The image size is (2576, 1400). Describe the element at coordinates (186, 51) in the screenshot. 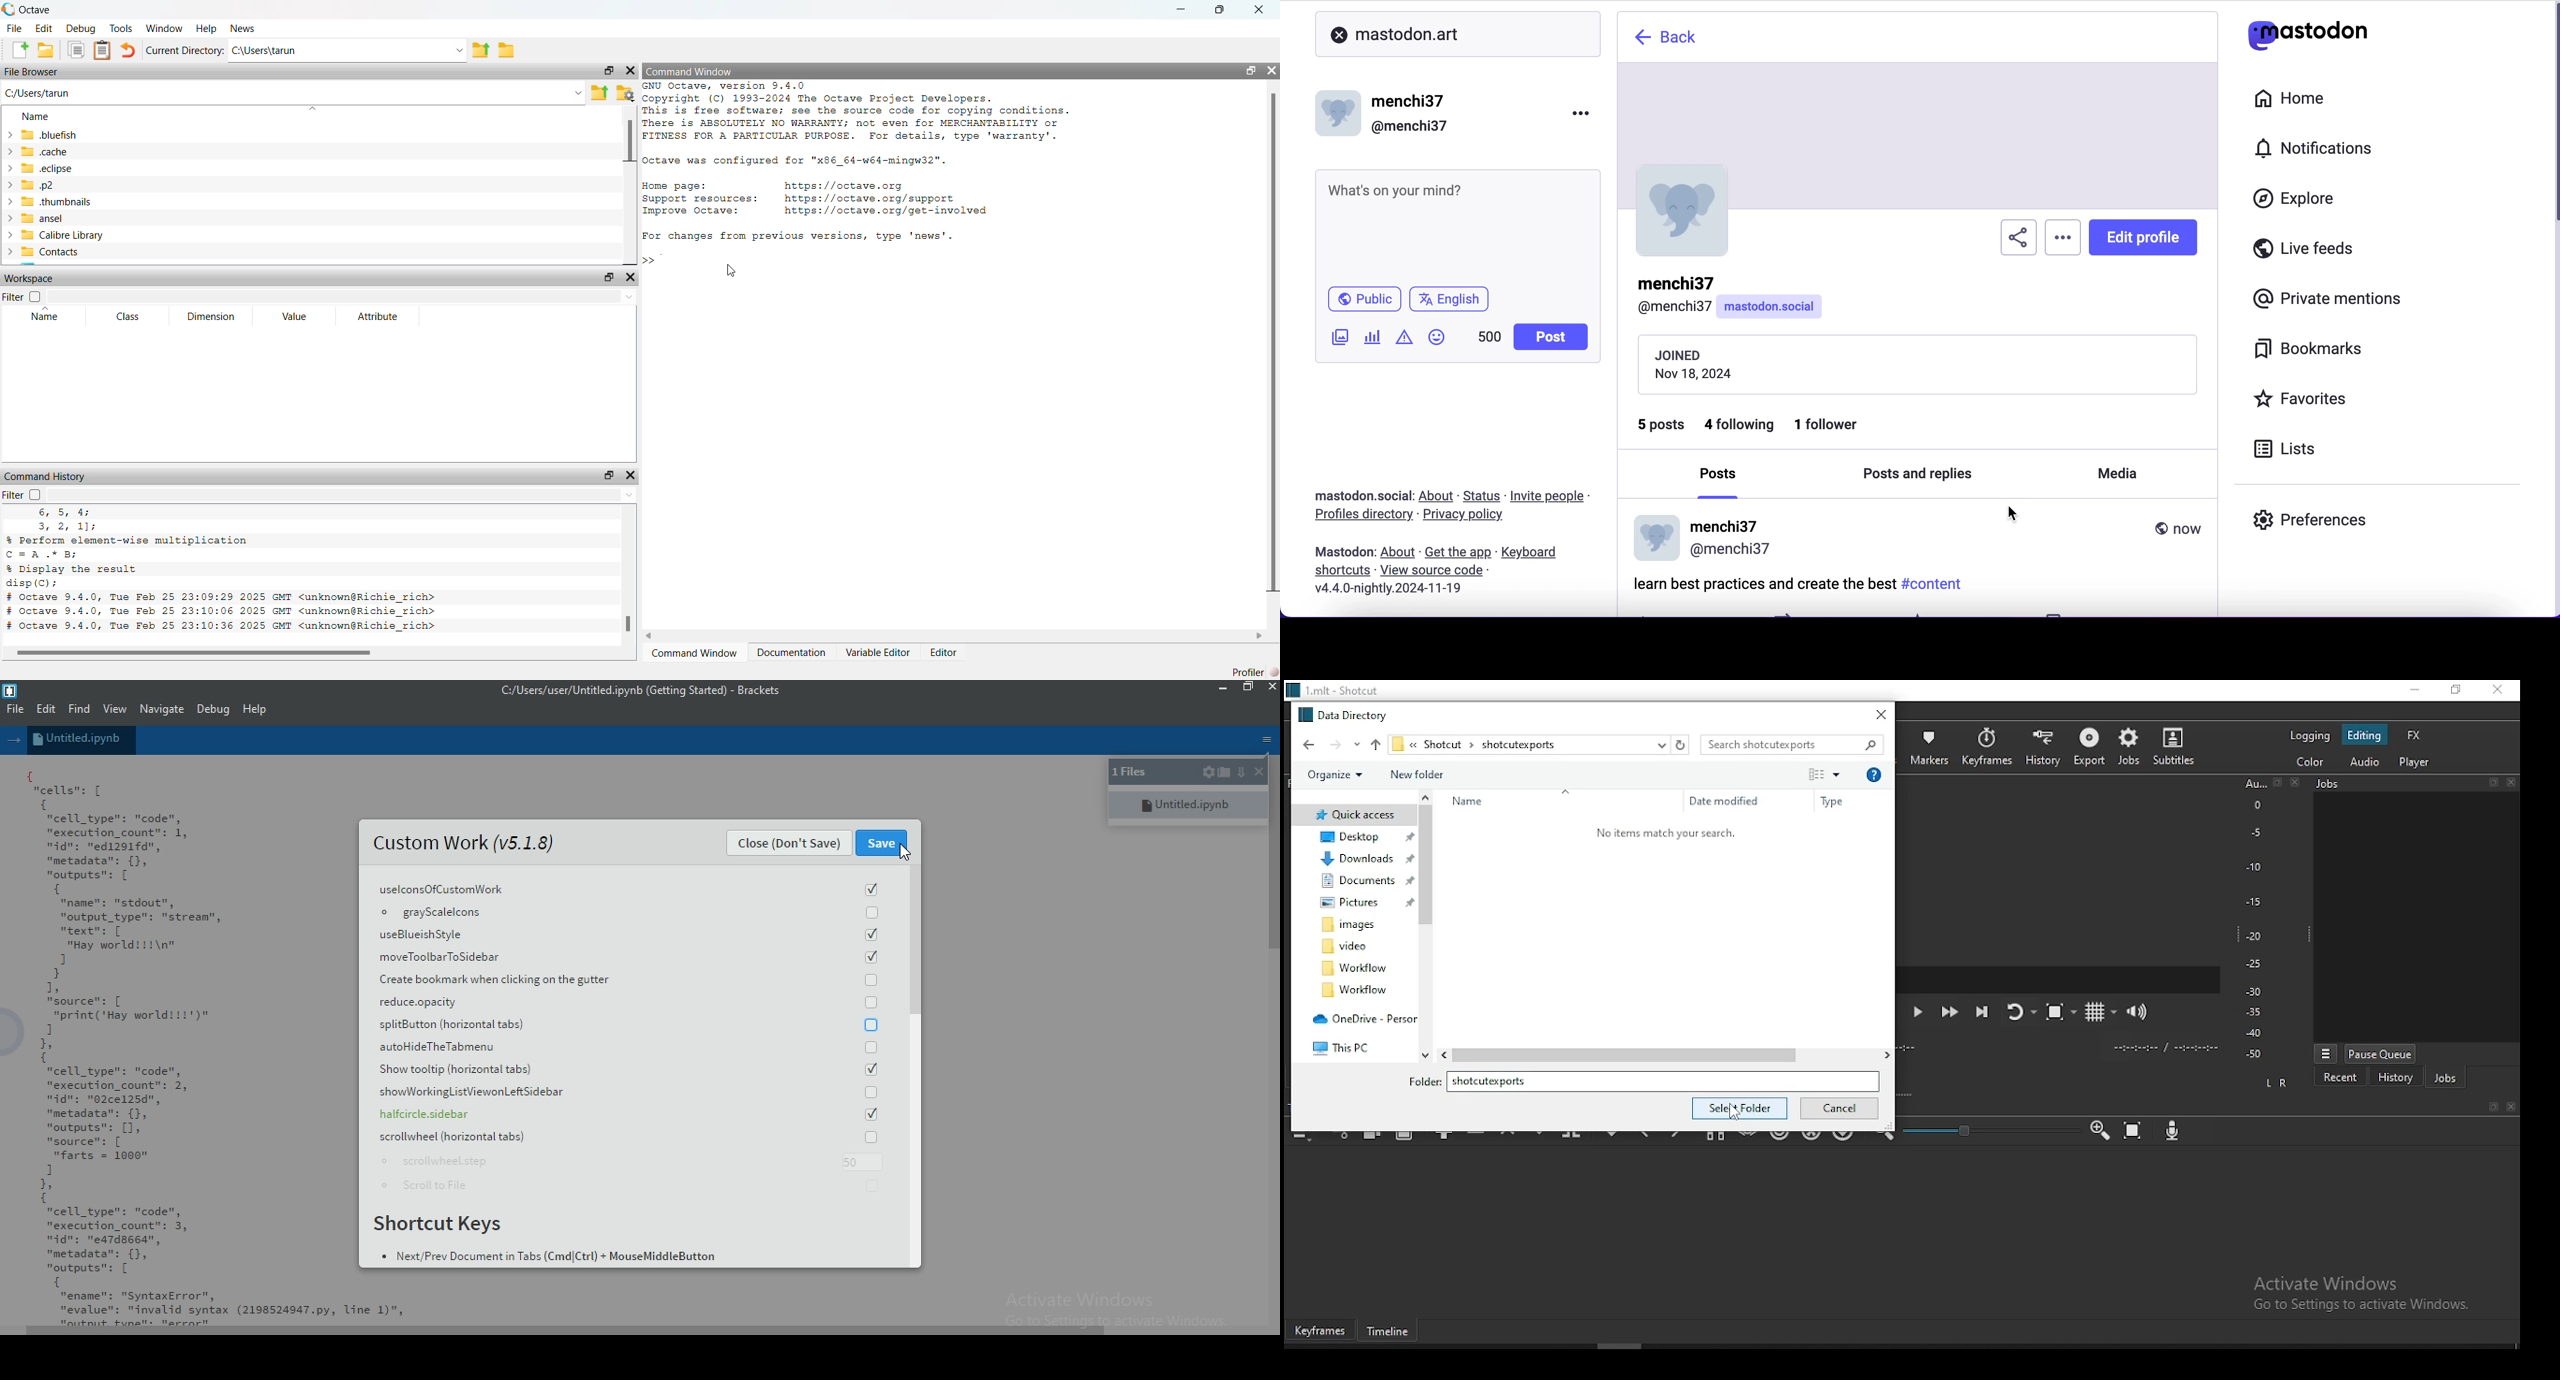

I see `Current Directory:` at that location.